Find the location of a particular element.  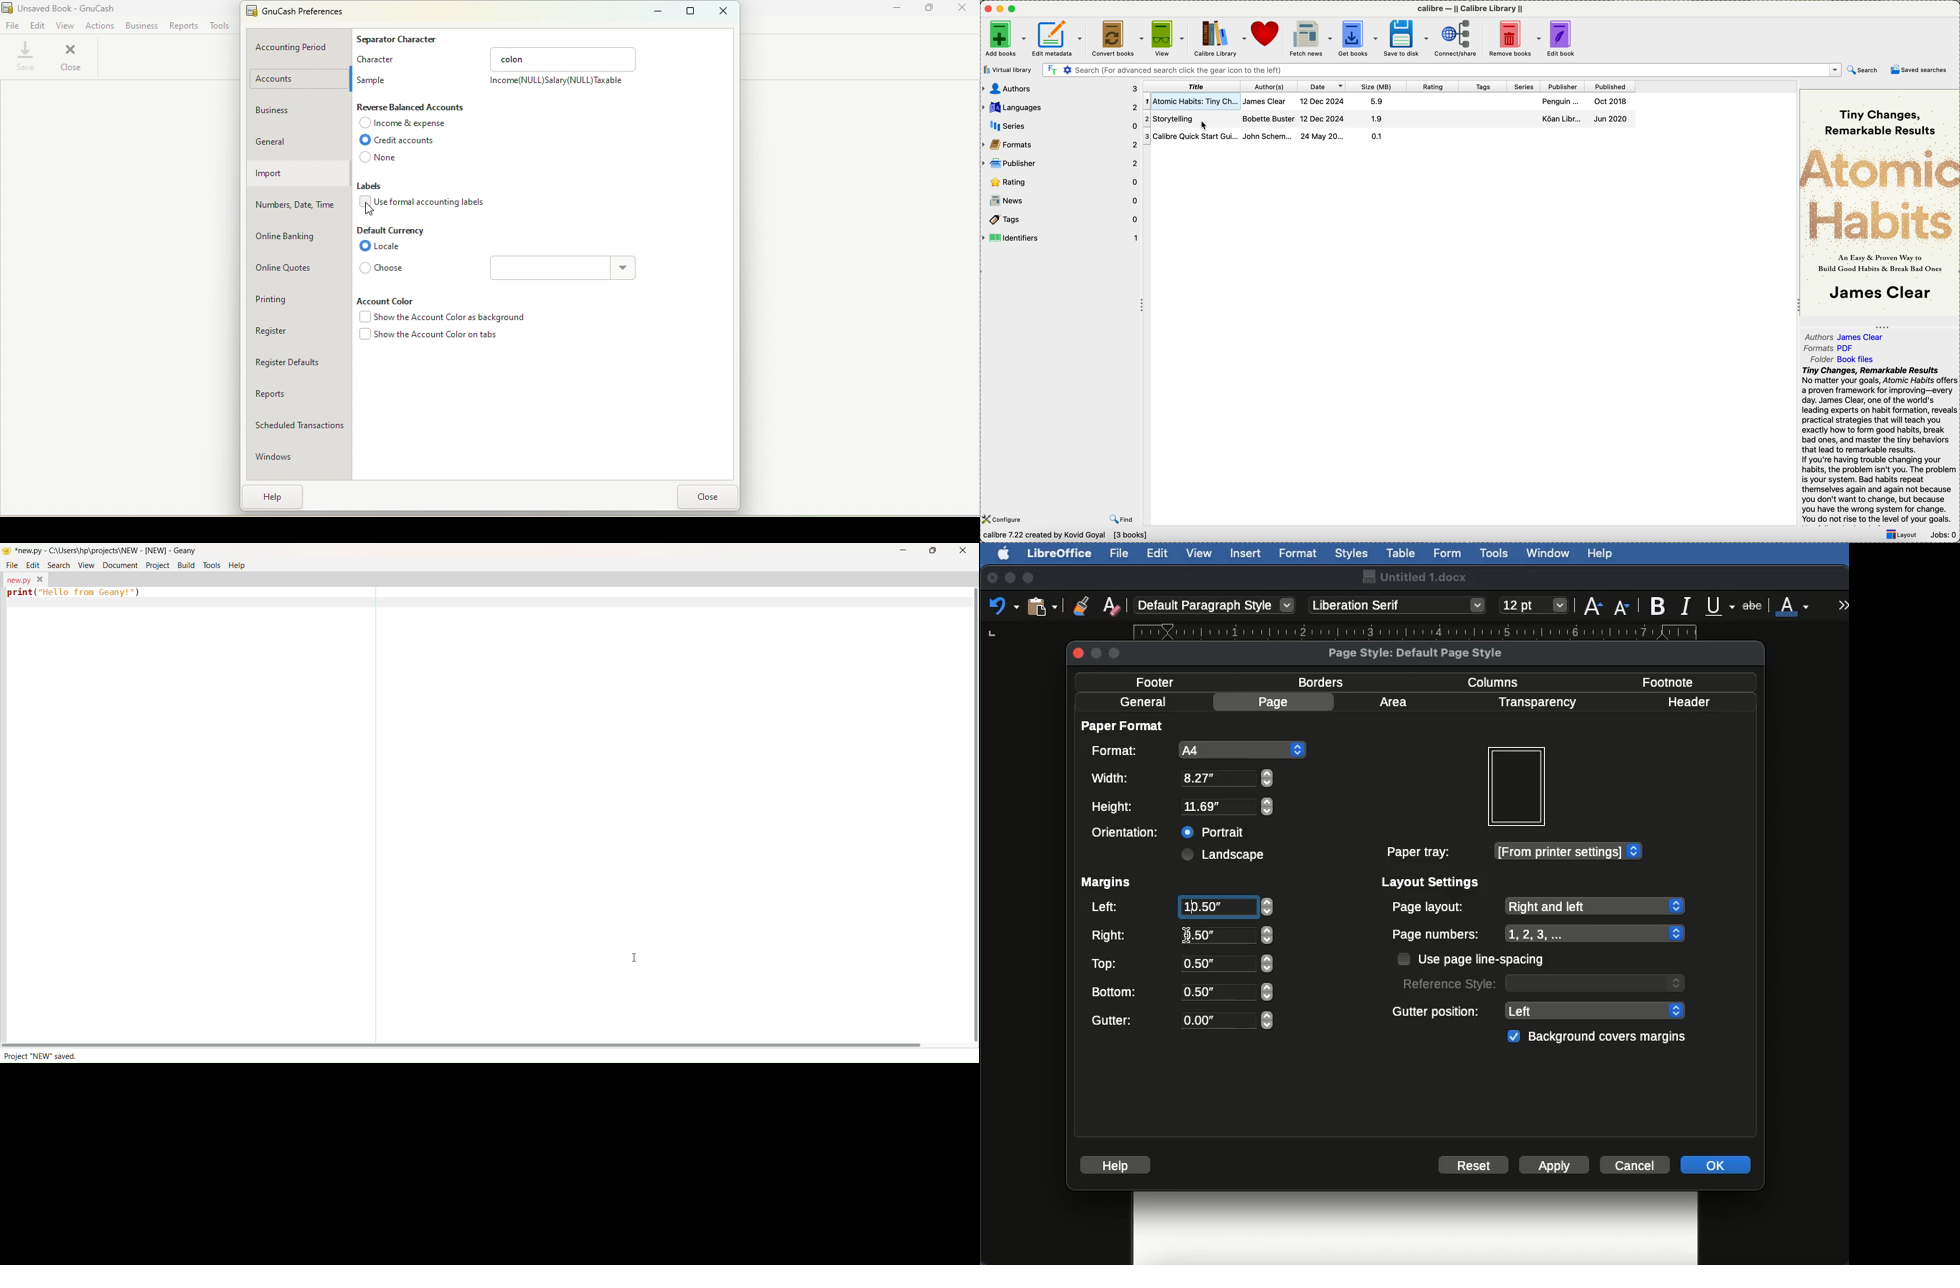

Reports is located at coordinates (298, 392).